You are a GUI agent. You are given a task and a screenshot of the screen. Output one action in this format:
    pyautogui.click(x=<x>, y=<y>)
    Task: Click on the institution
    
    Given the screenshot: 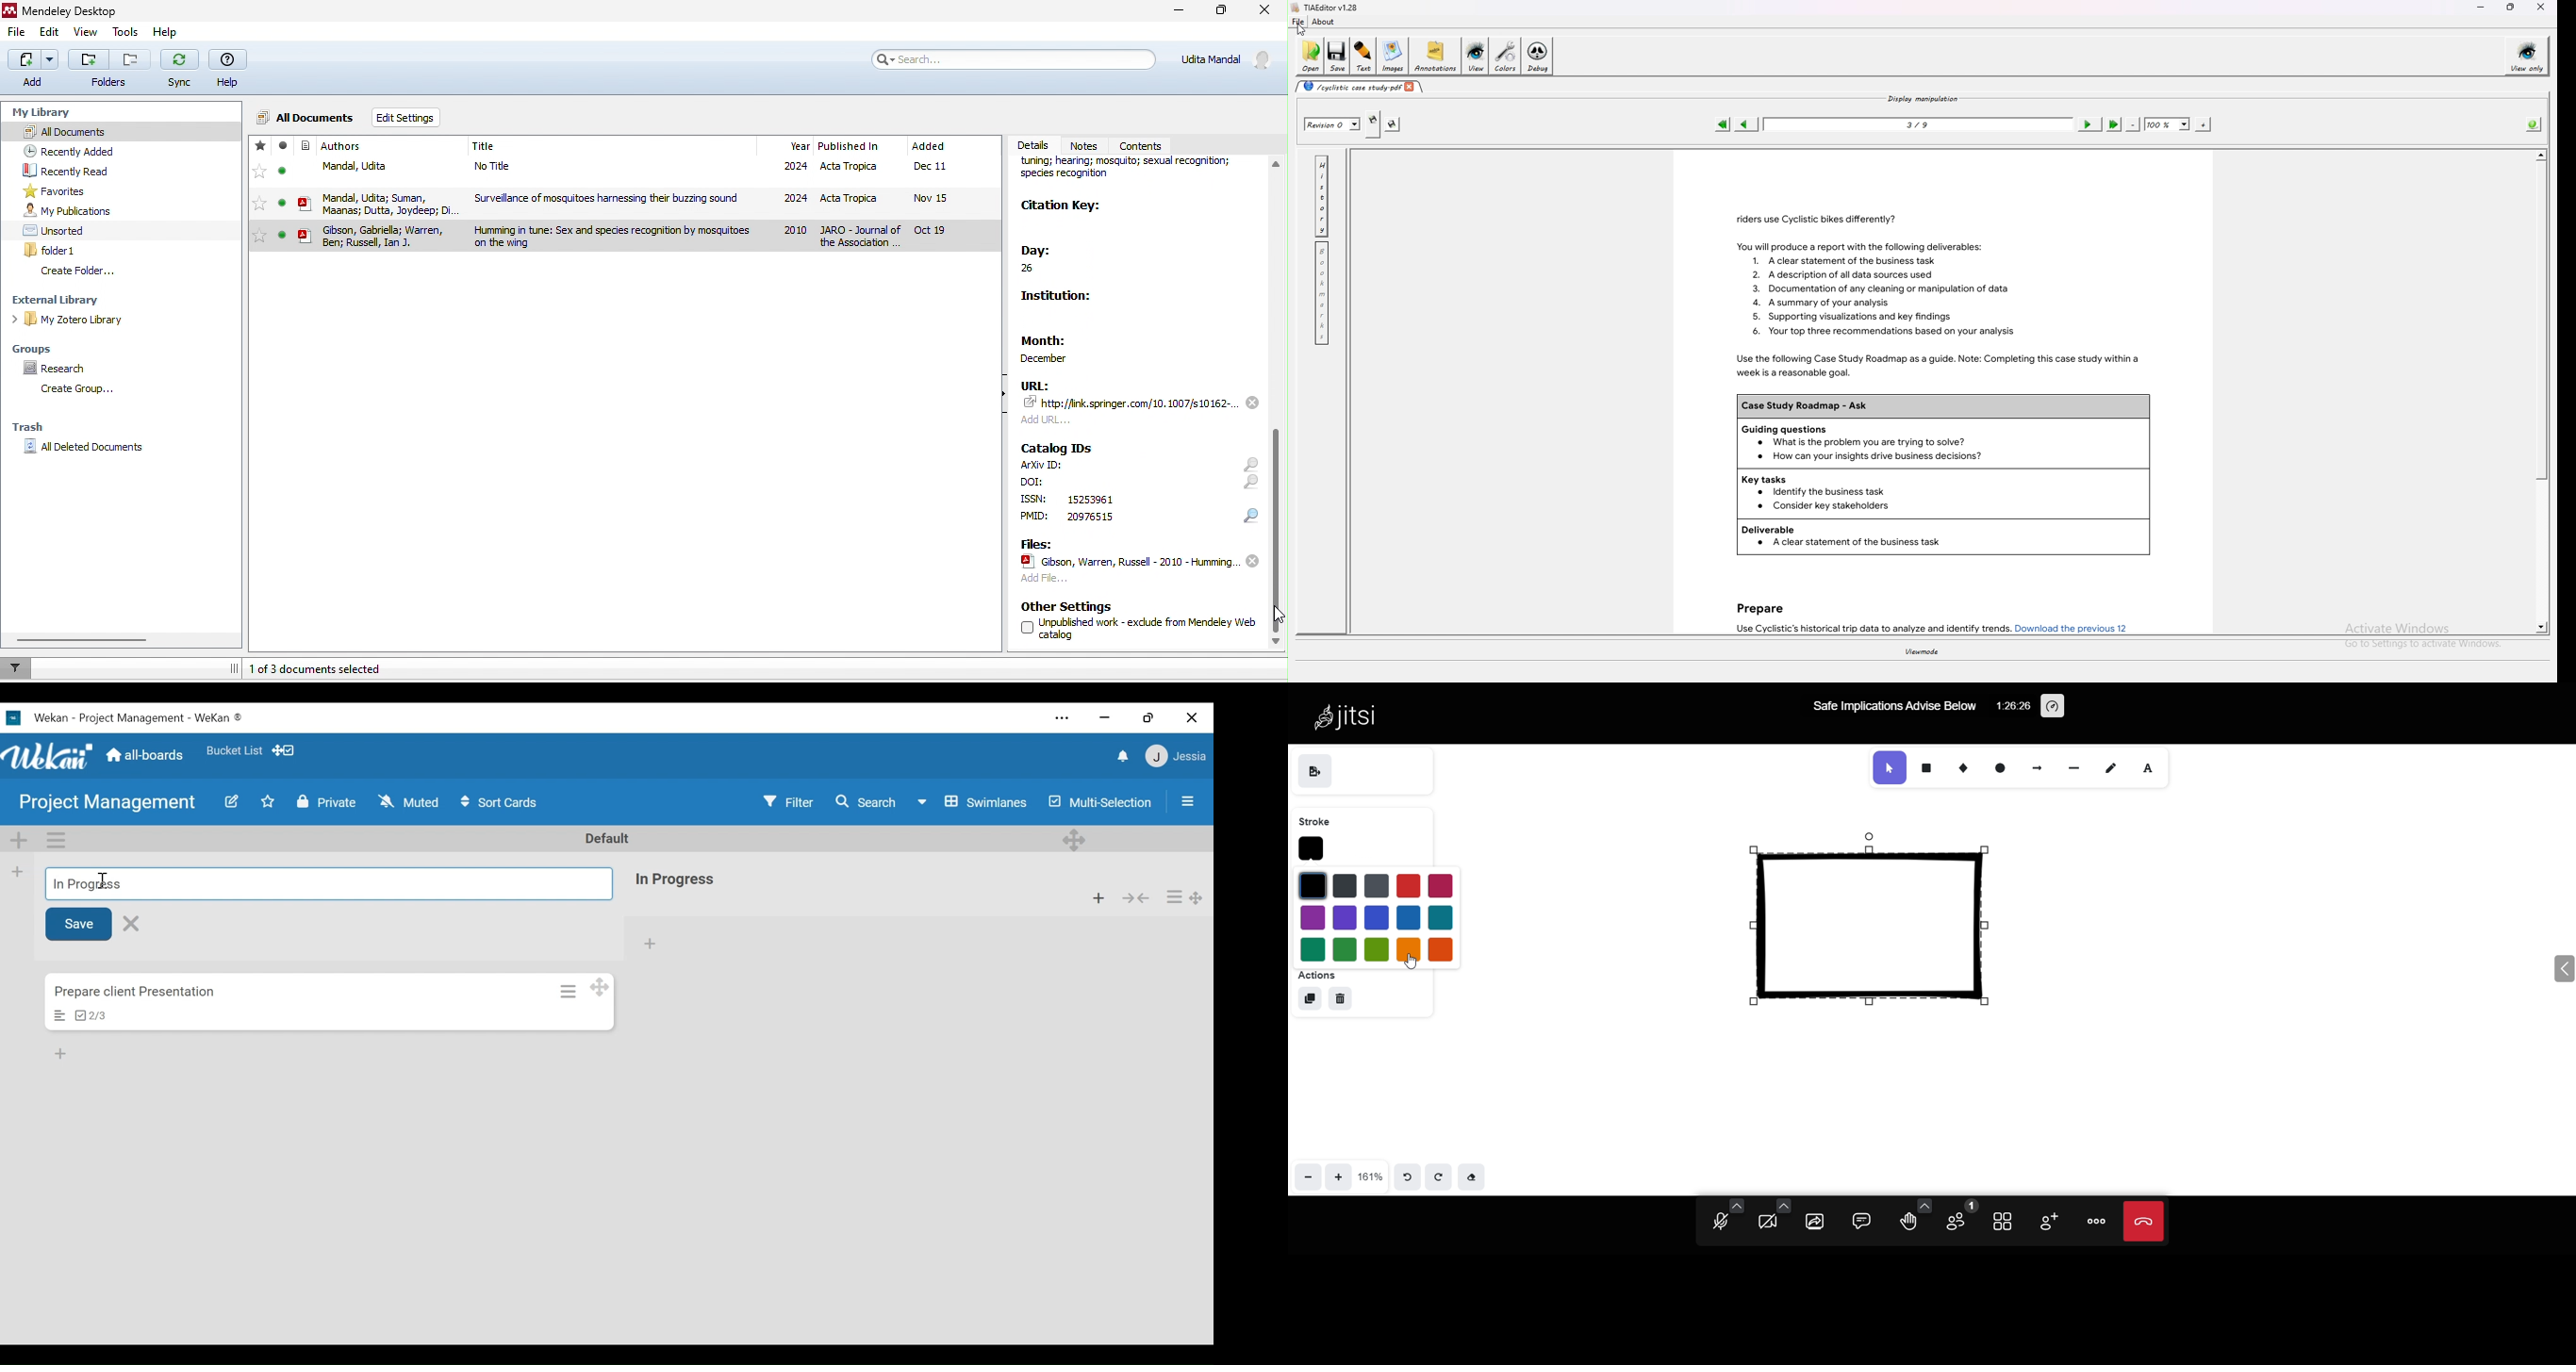 What is the action you would take?
    pyautogui.click(x=1063, y=300)
    